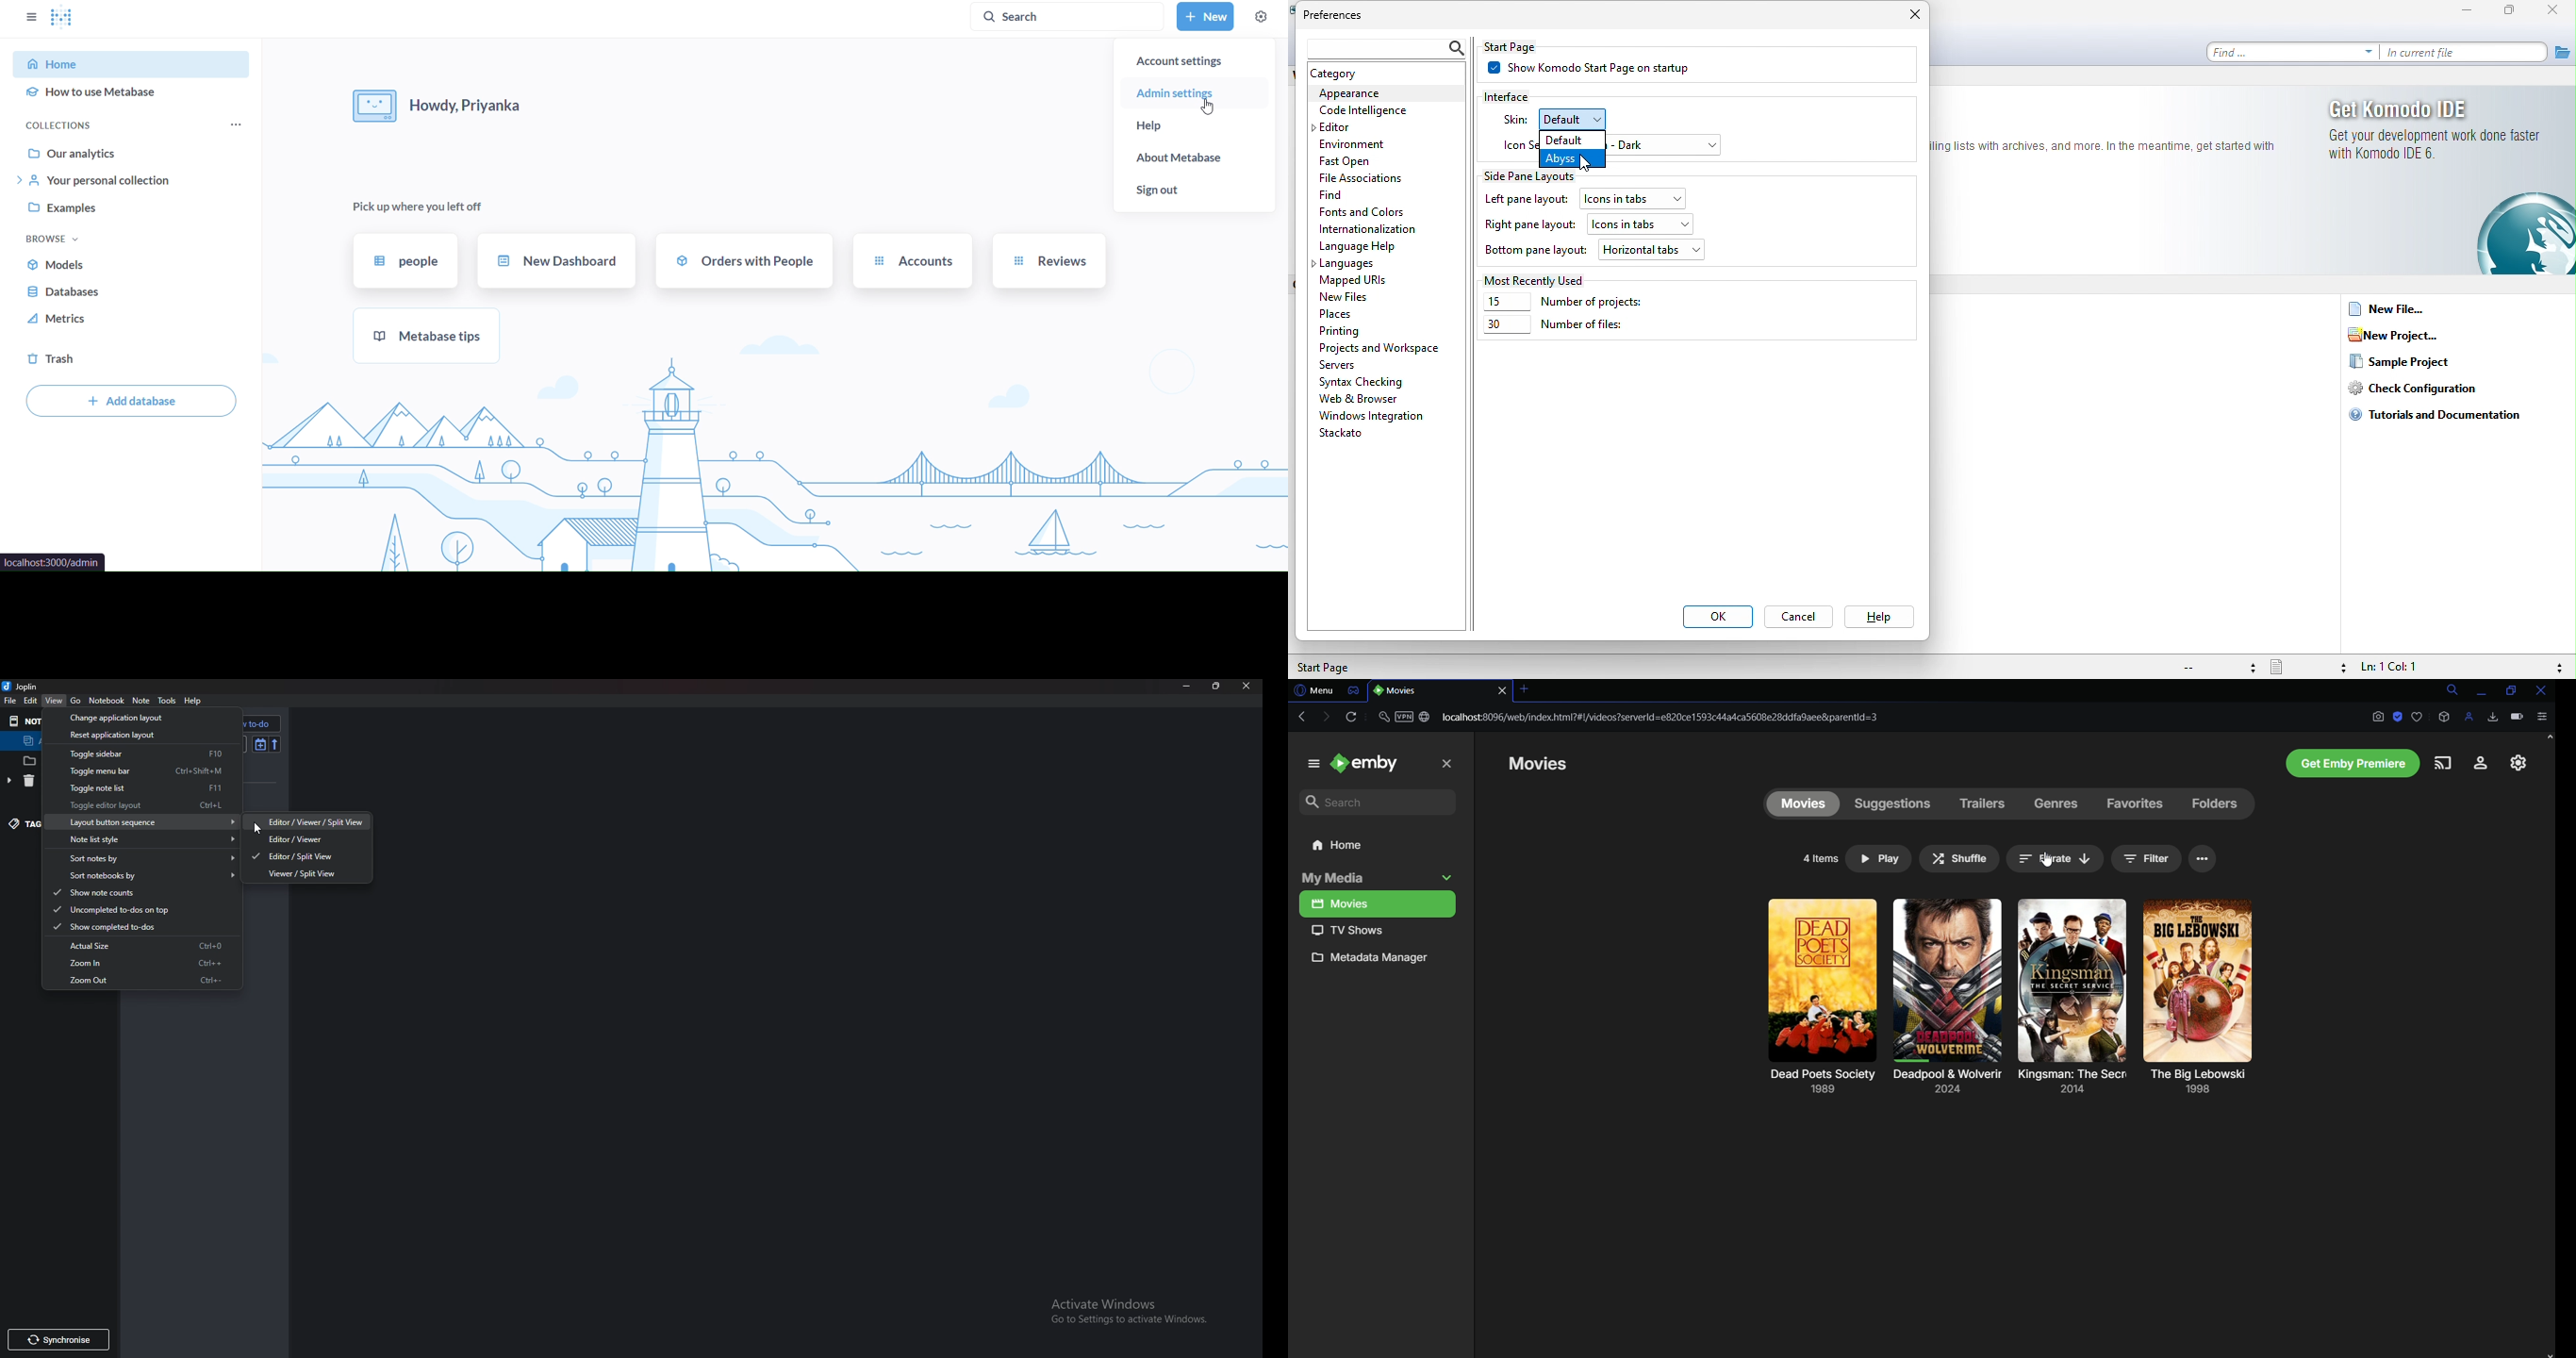  What do you see at coordinates (2471, 11) in the screenshot?
I see `minimize` at bounding box center [2471, 11].